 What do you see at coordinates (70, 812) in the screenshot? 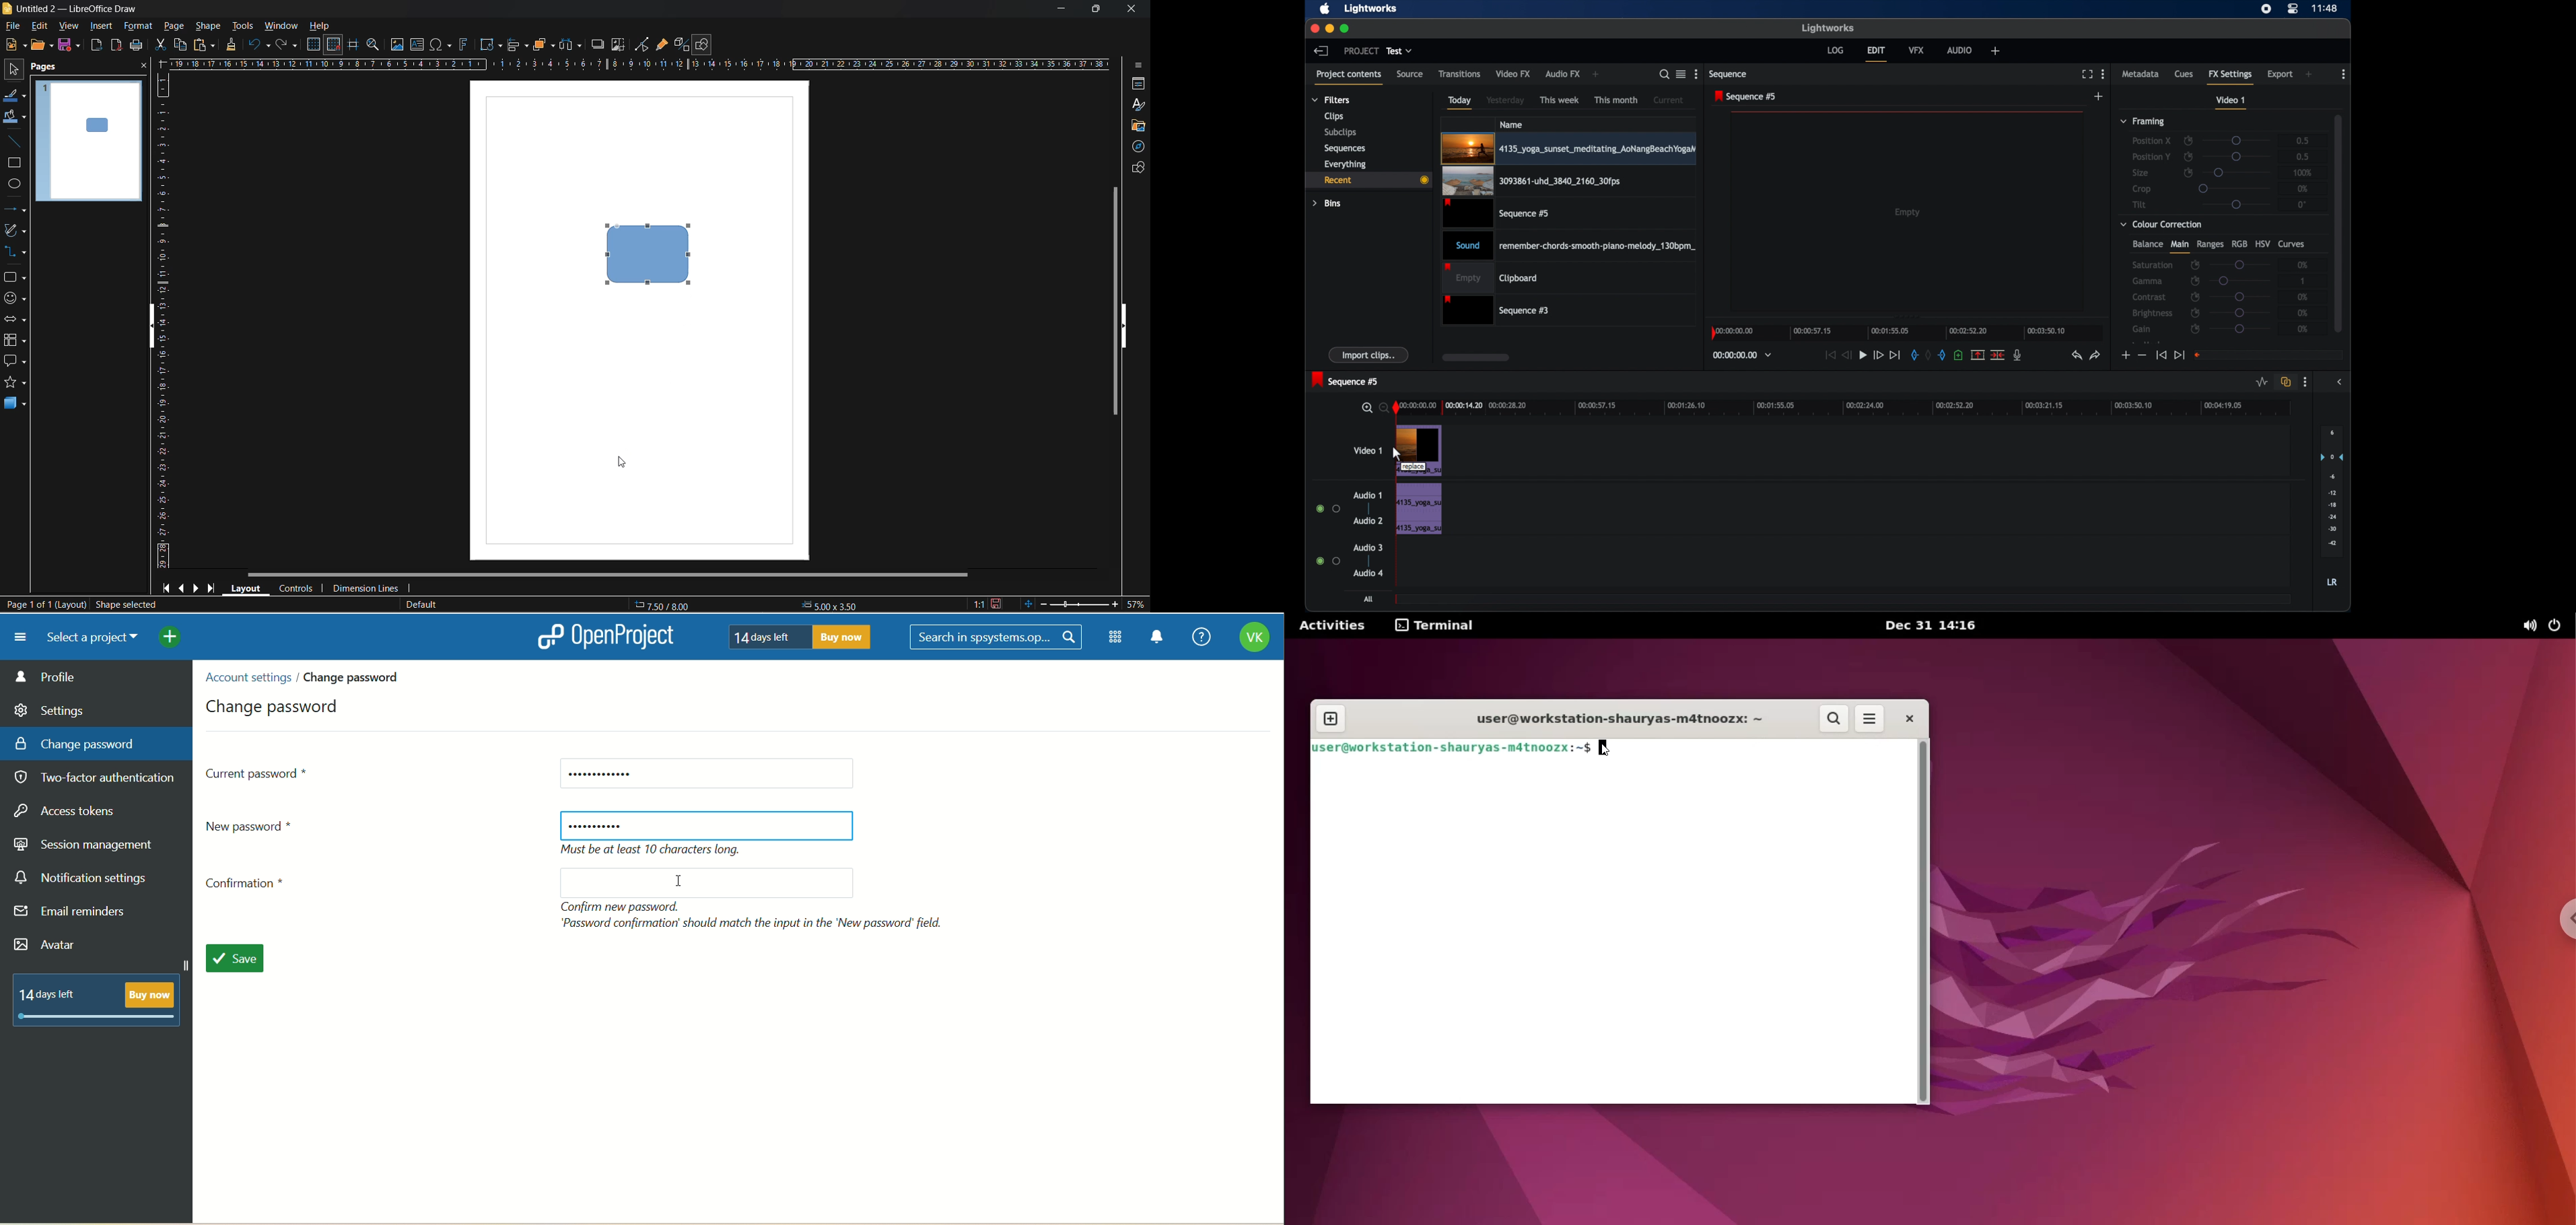
I see `access takers` at bounding box center [70, 812].